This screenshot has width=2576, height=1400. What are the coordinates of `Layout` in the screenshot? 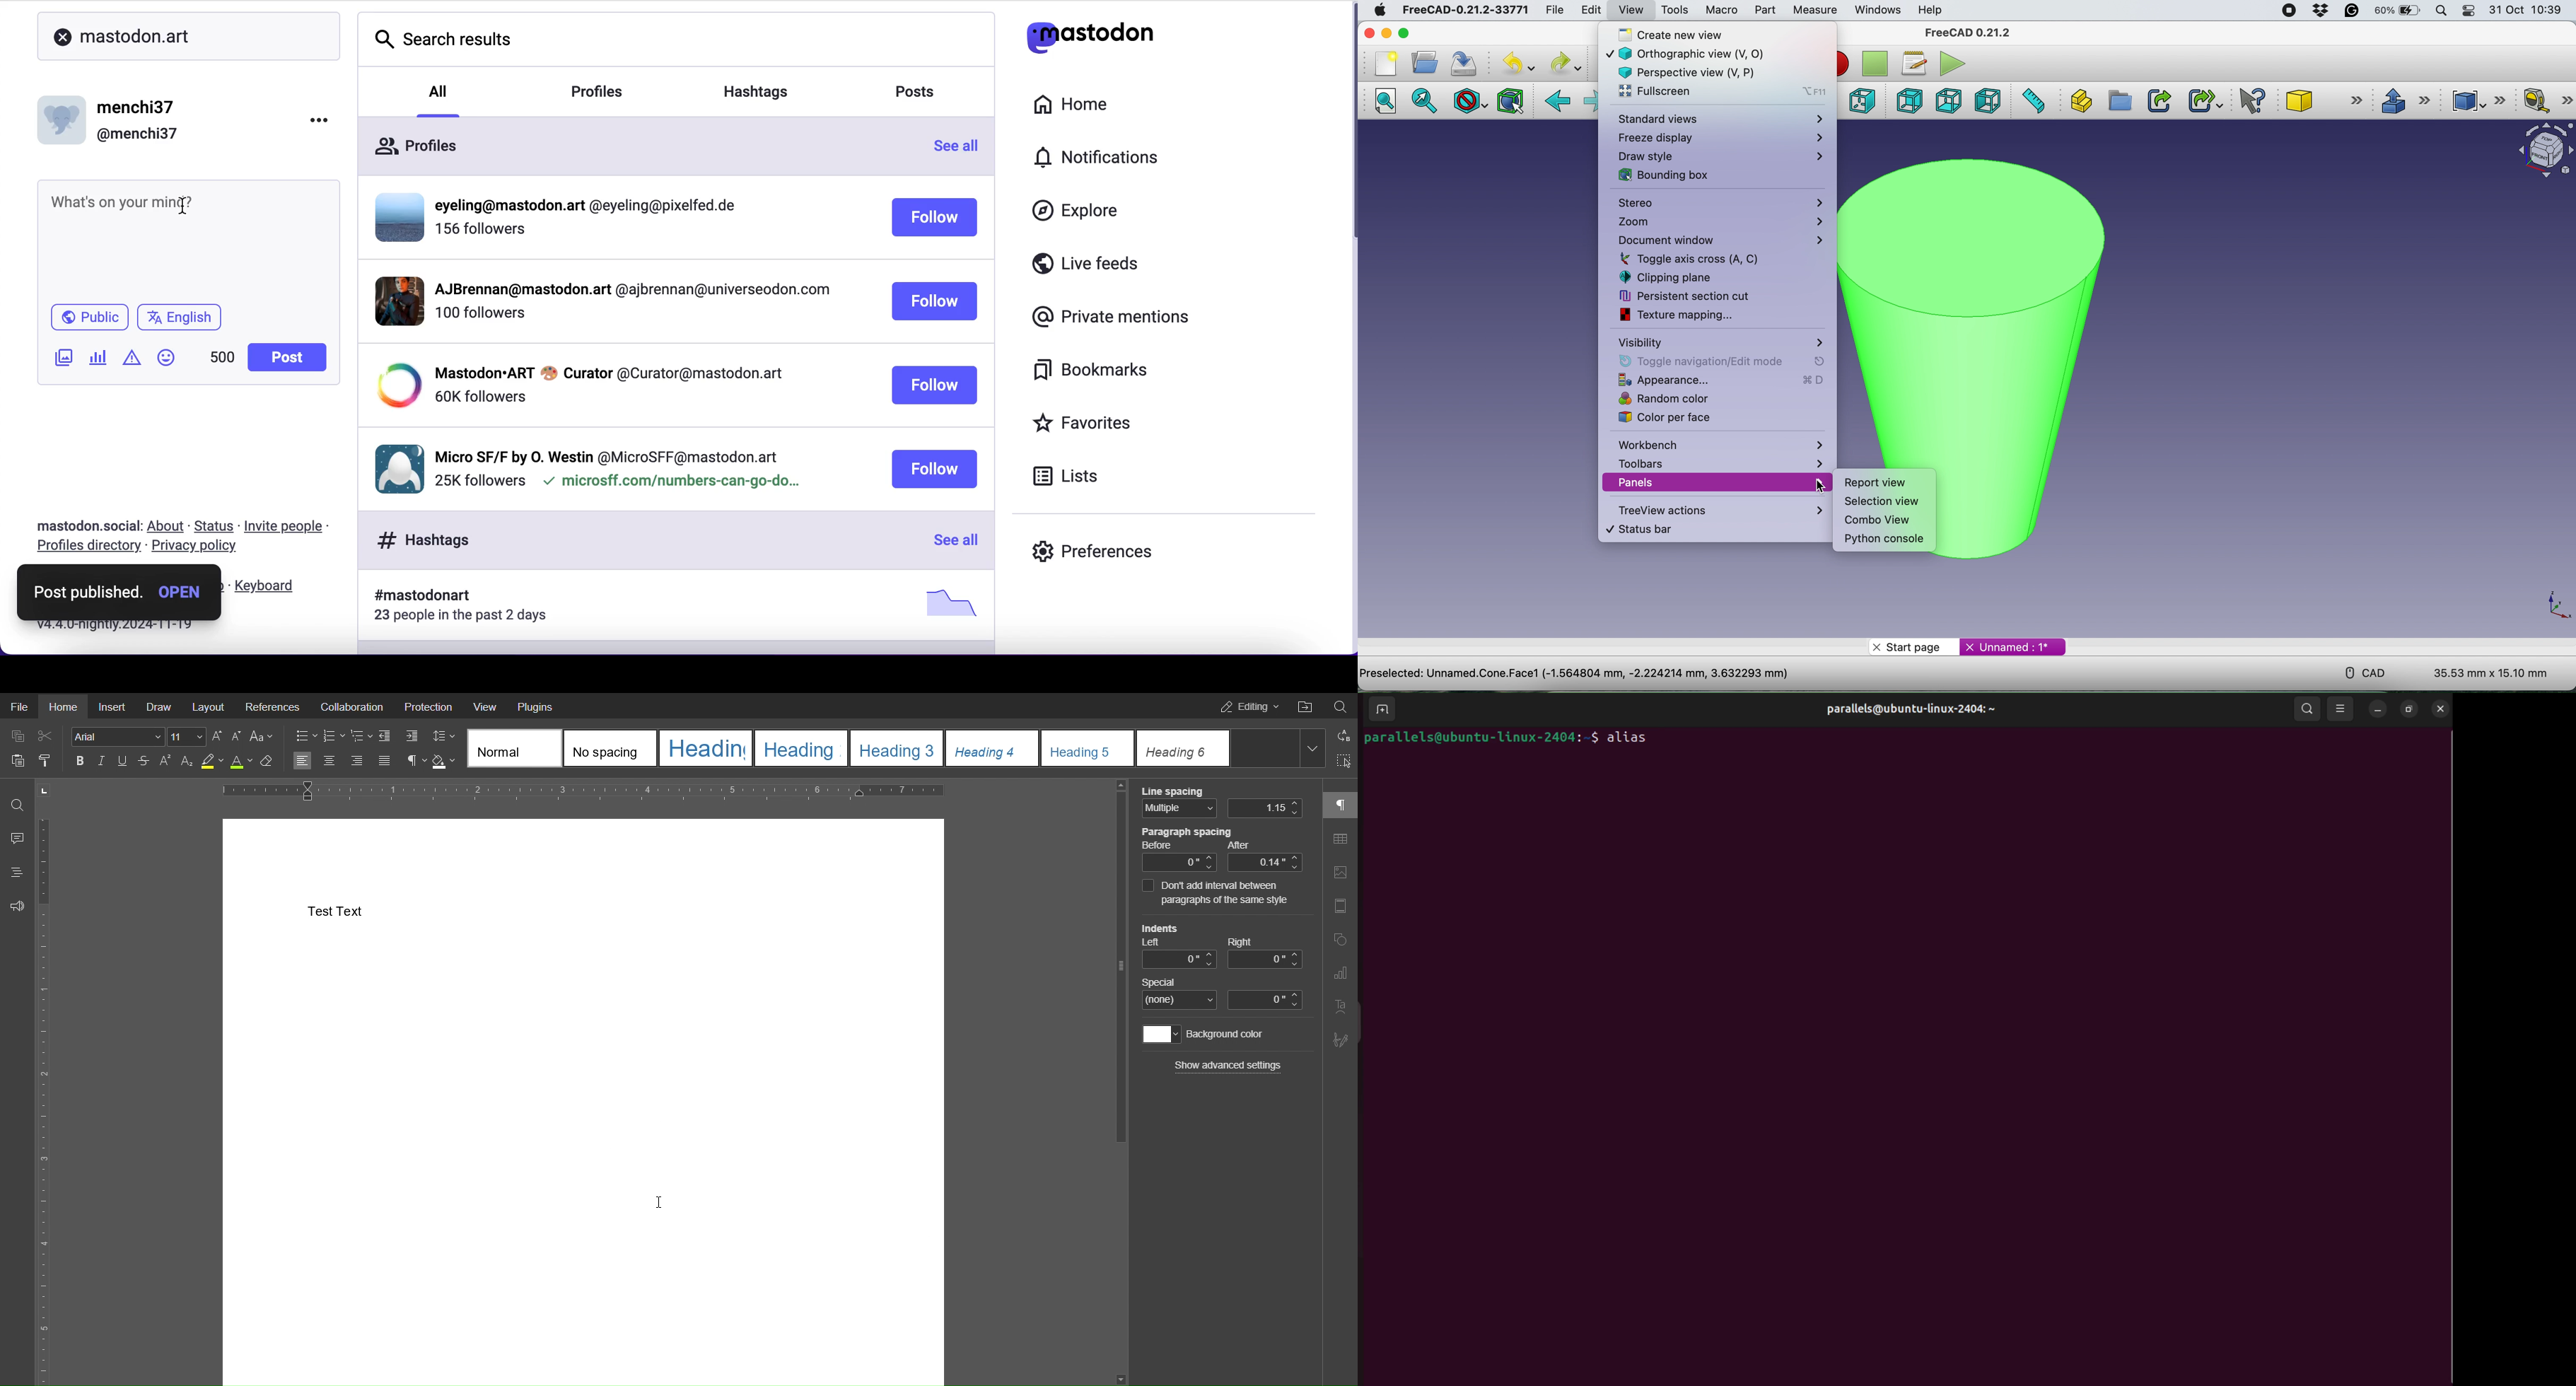 It's located at (209, 706).